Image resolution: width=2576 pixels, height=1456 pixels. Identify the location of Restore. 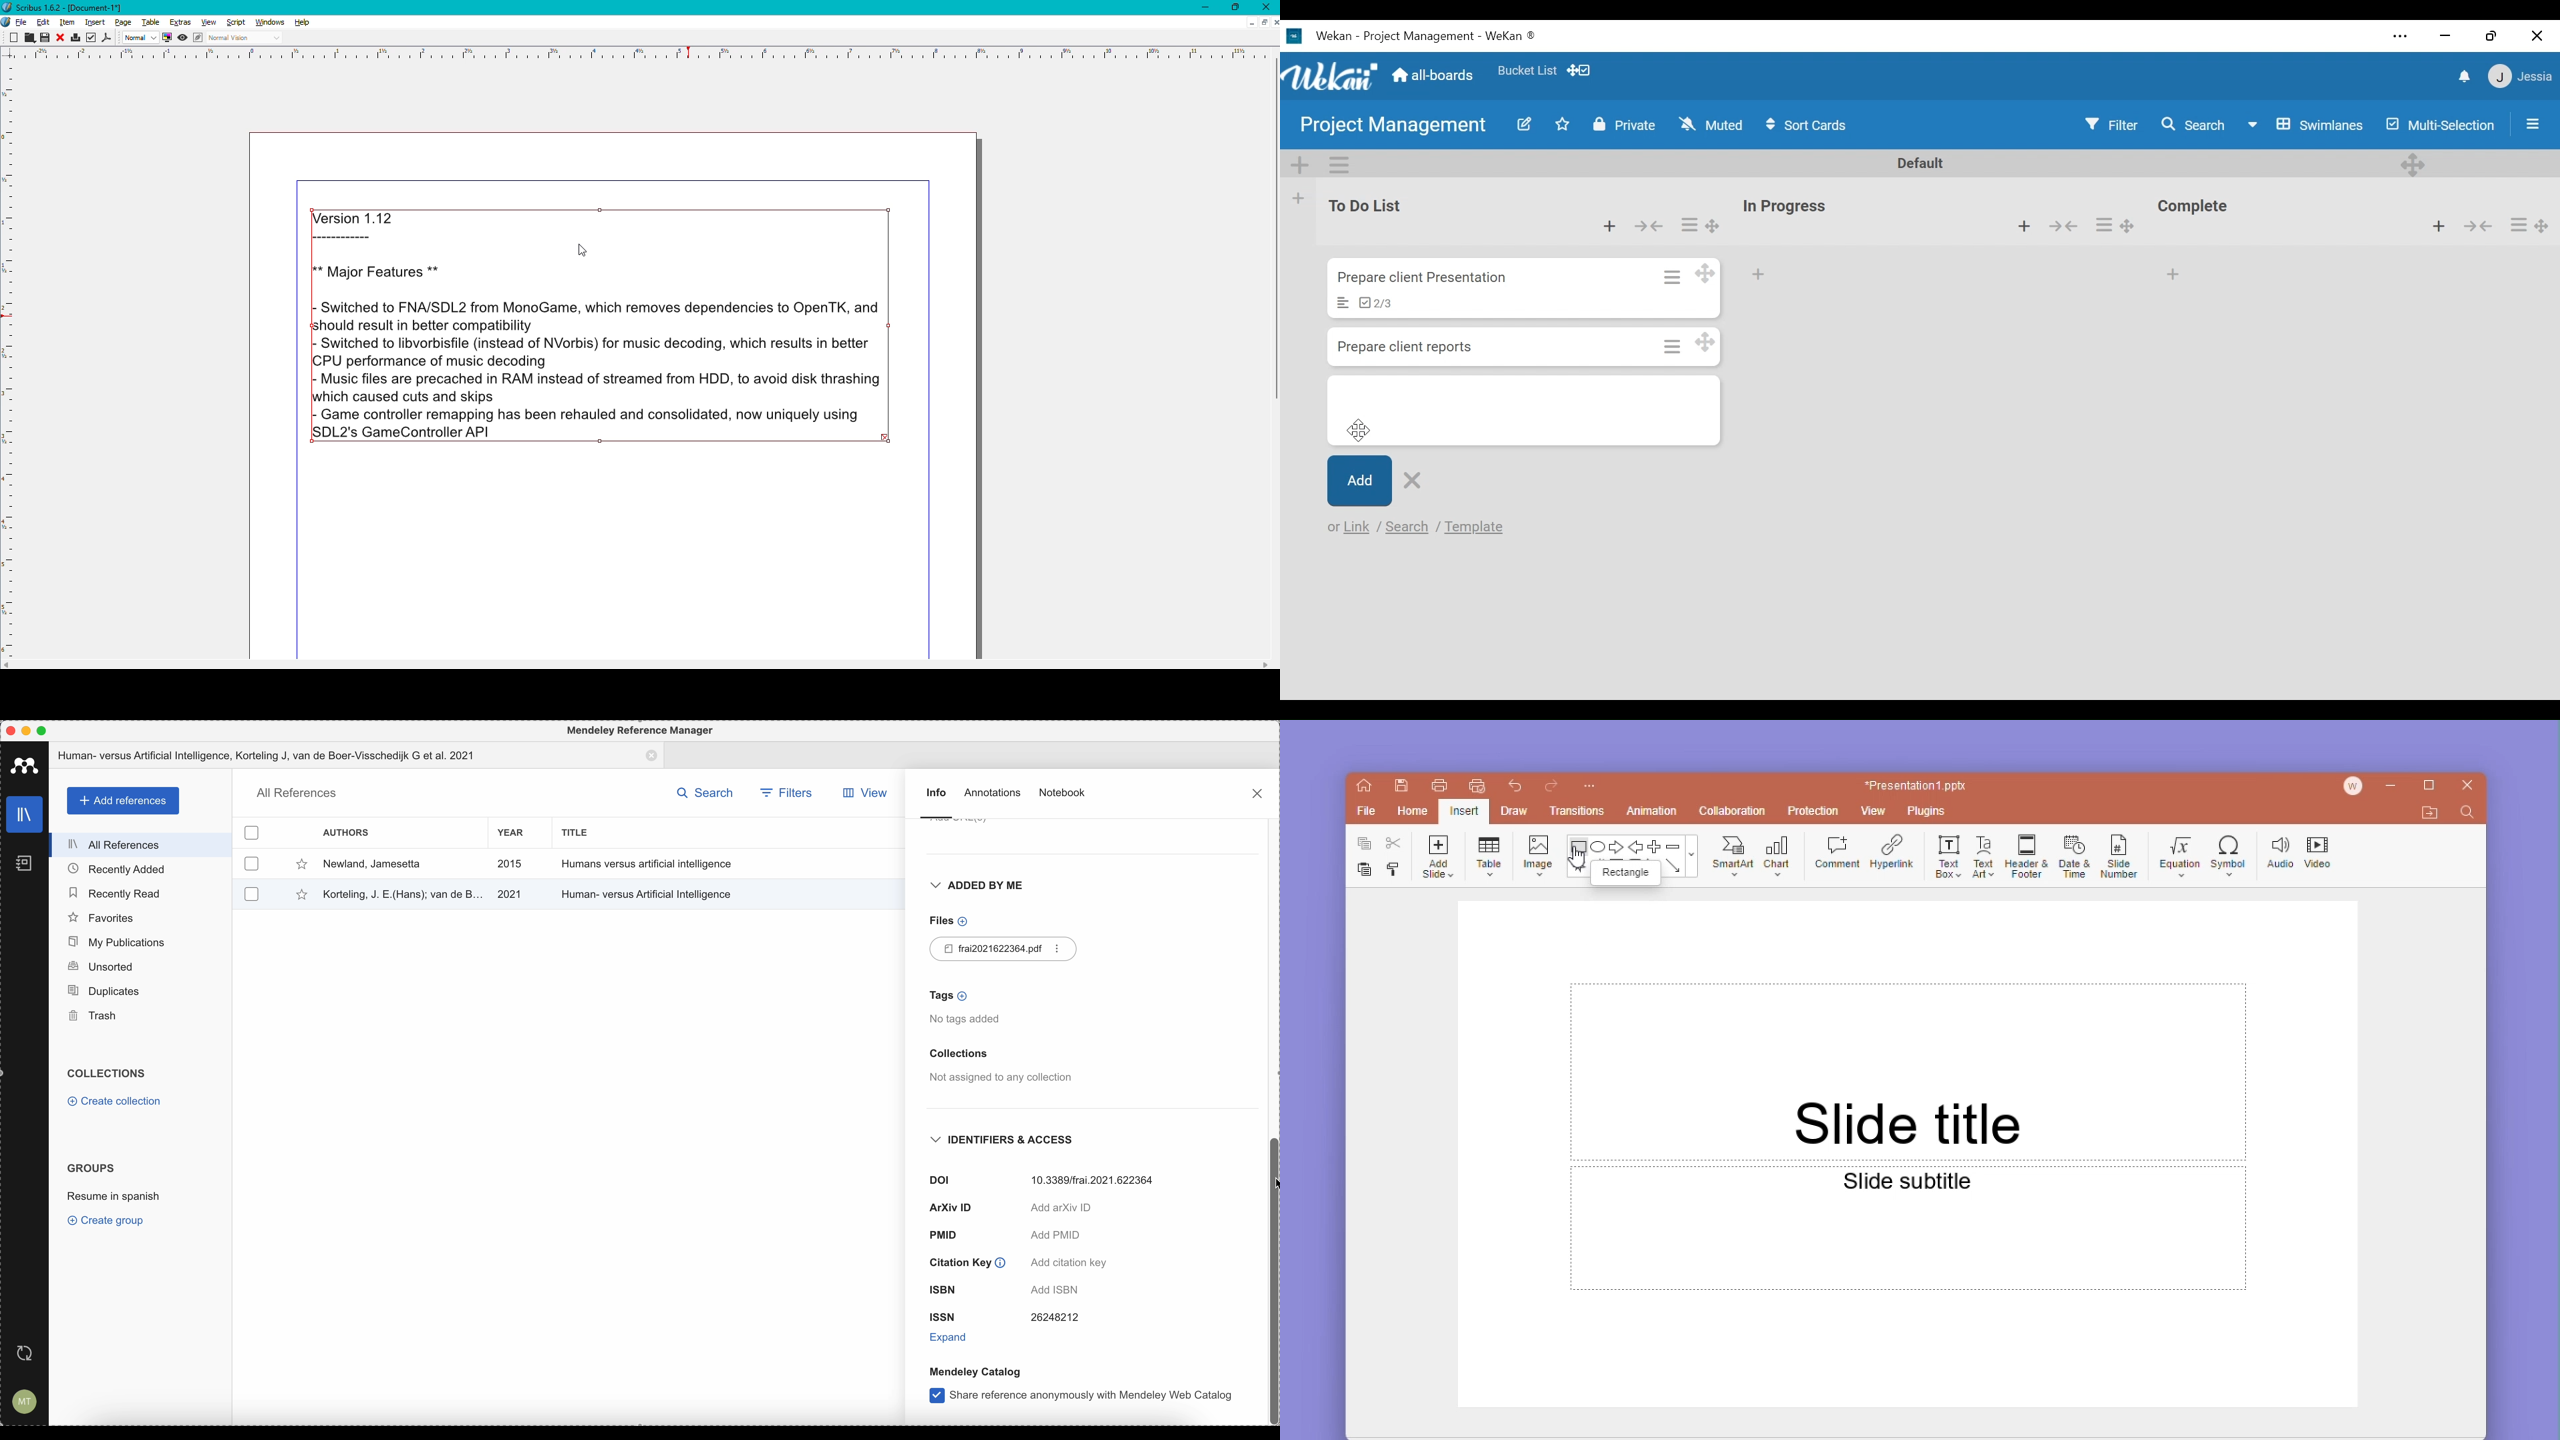
(2489, 32).